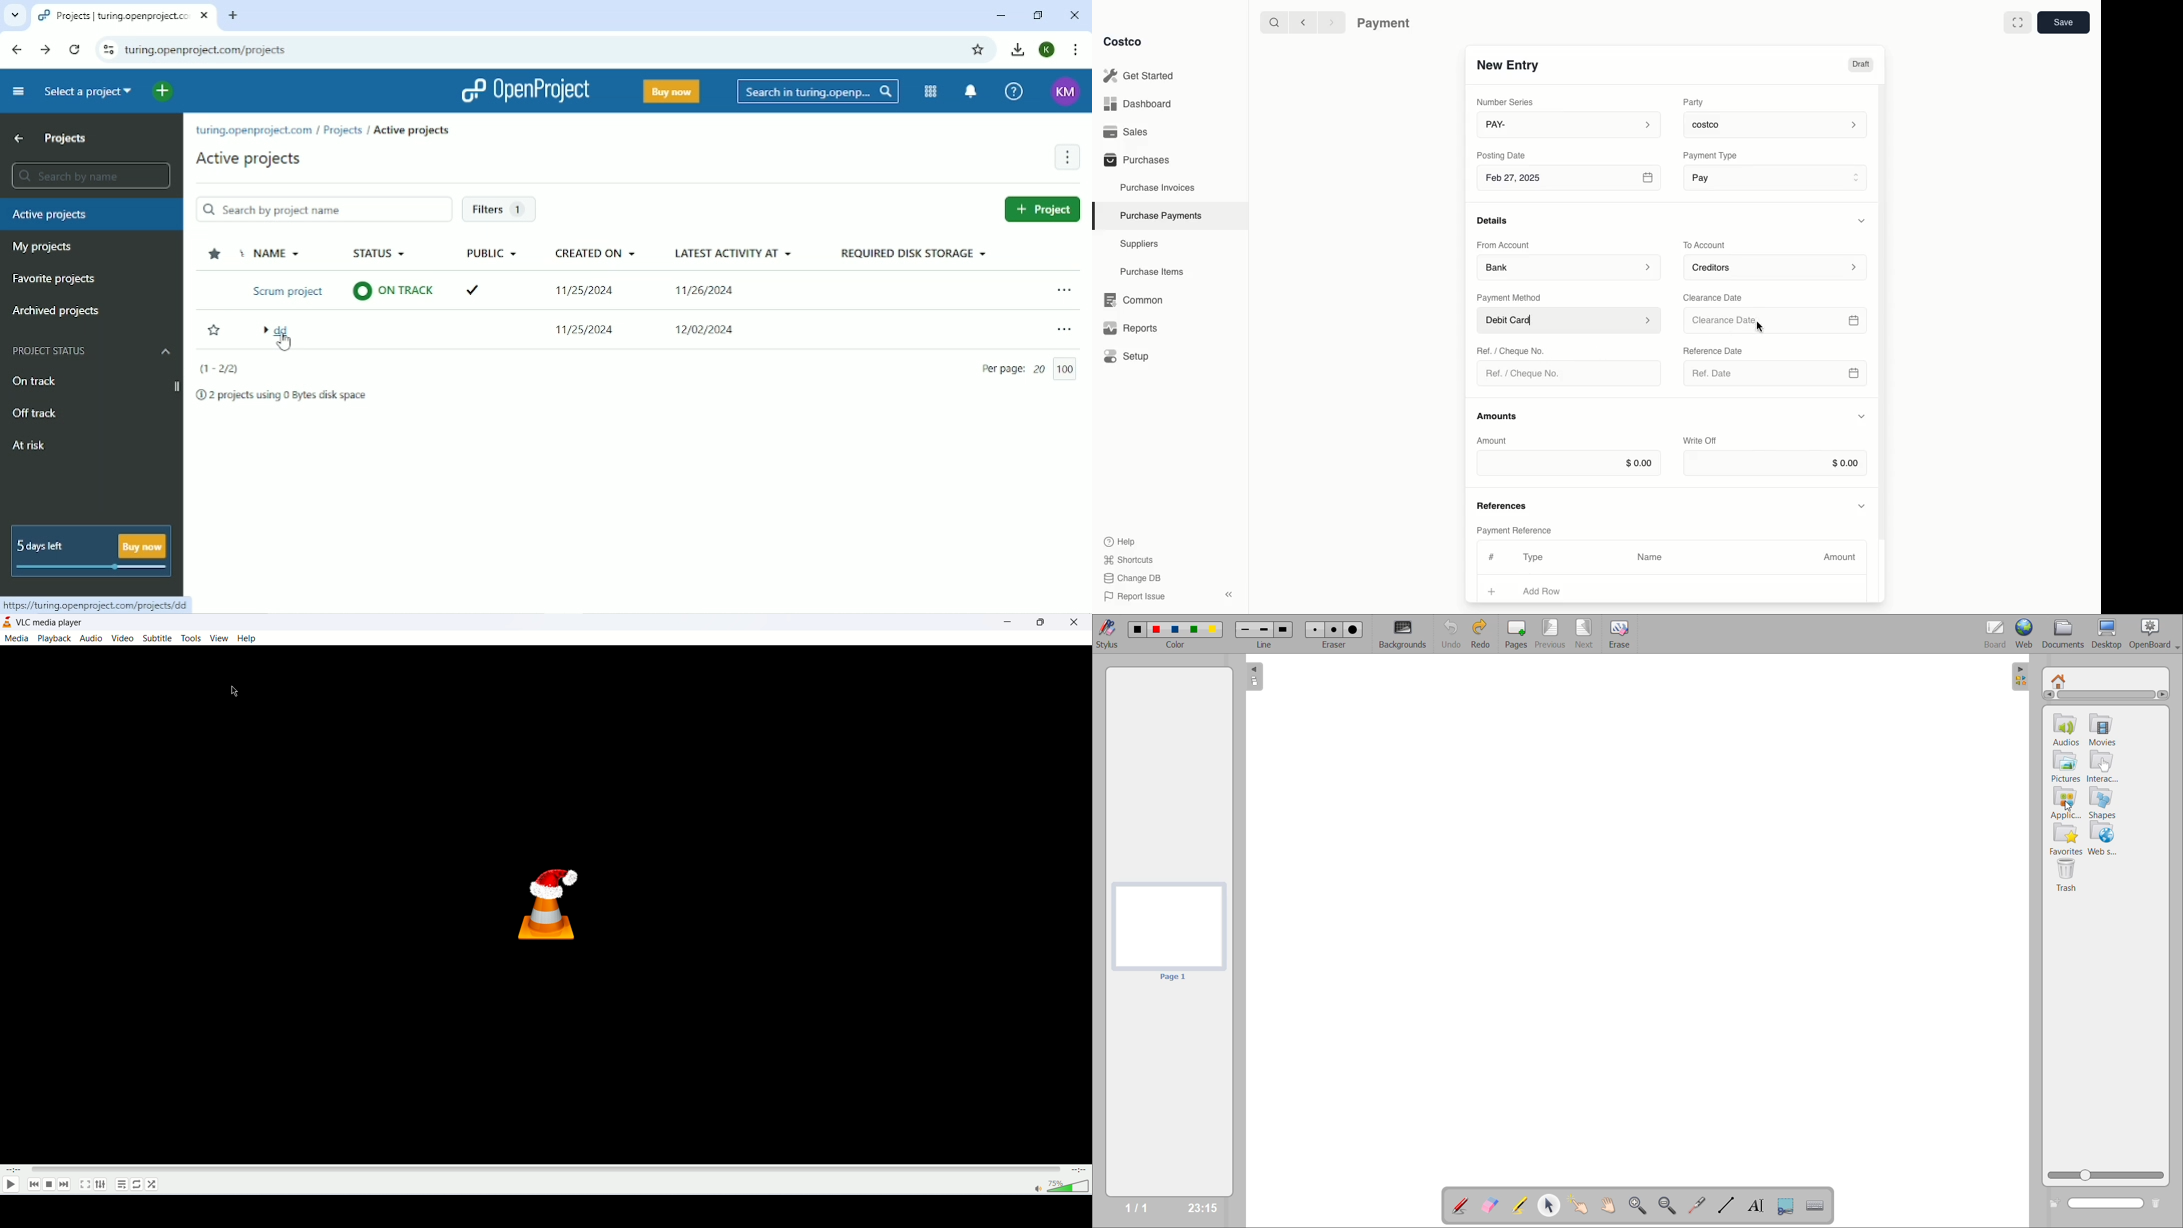  Describe the element at coordinates (2063, 22) in the screenshot. I see `Save` at that location.